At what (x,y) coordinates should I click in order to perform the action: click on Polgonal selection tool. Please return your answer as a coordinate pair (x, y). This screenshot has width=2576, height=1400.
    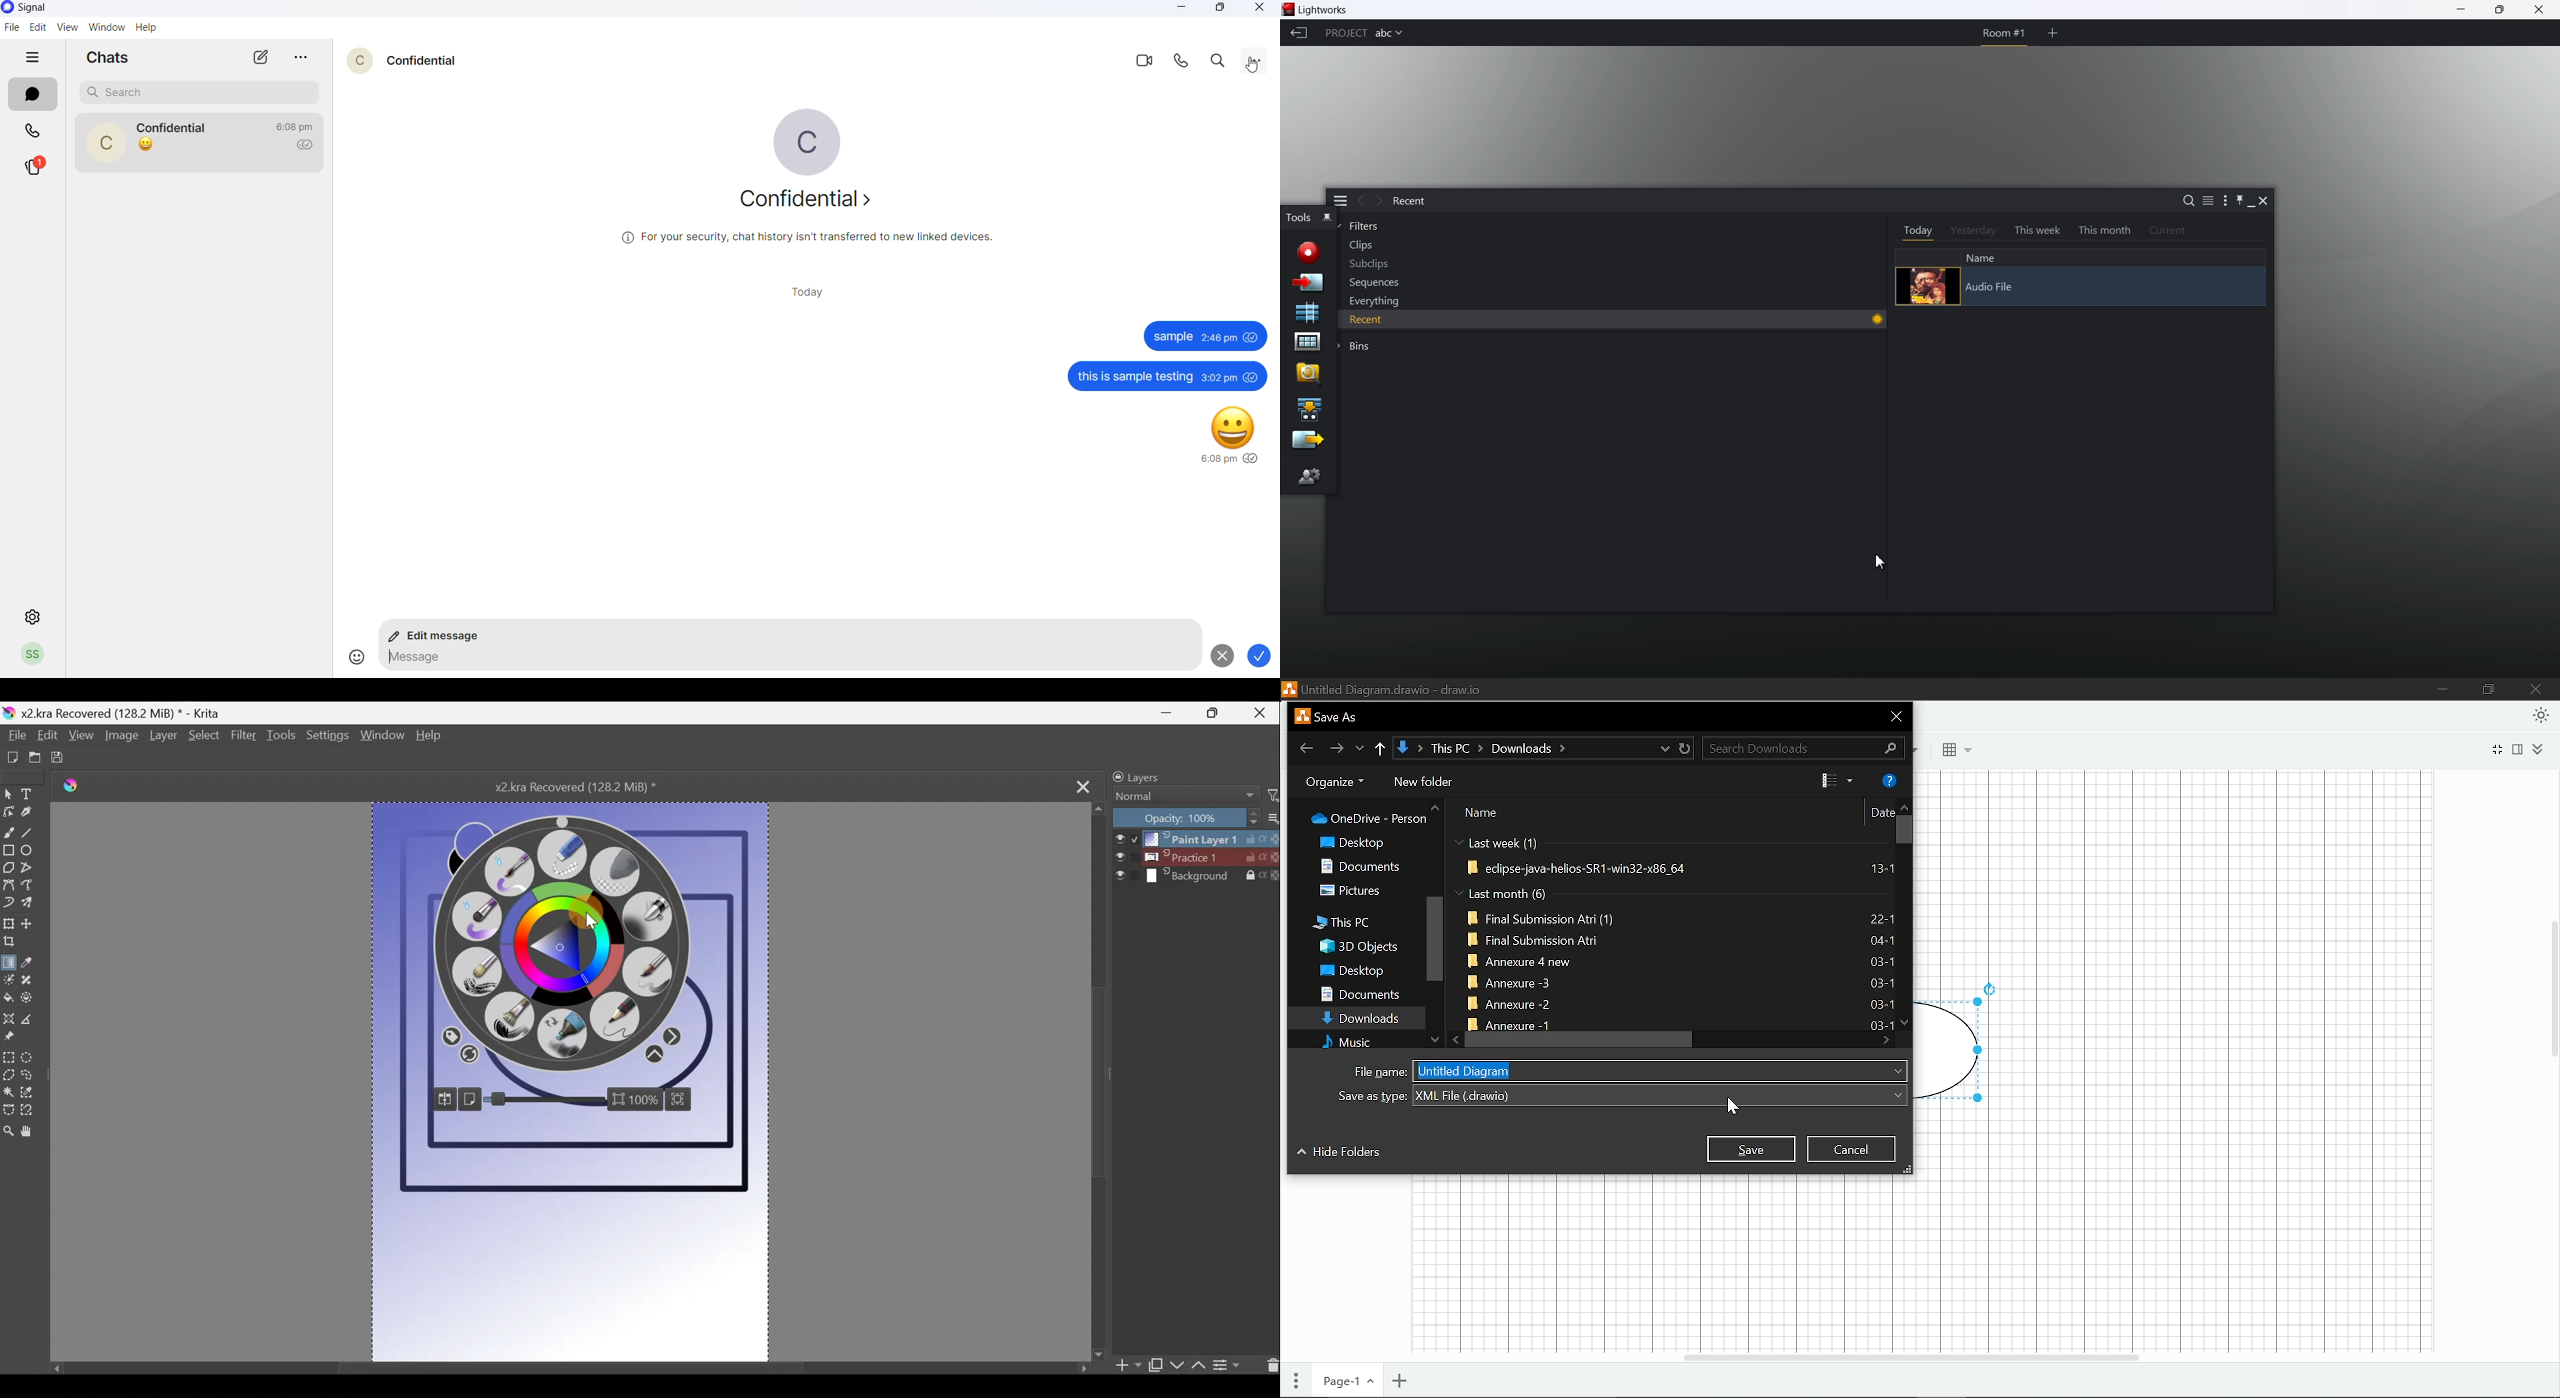
    Looking at the image, I should click on (8, 1076).